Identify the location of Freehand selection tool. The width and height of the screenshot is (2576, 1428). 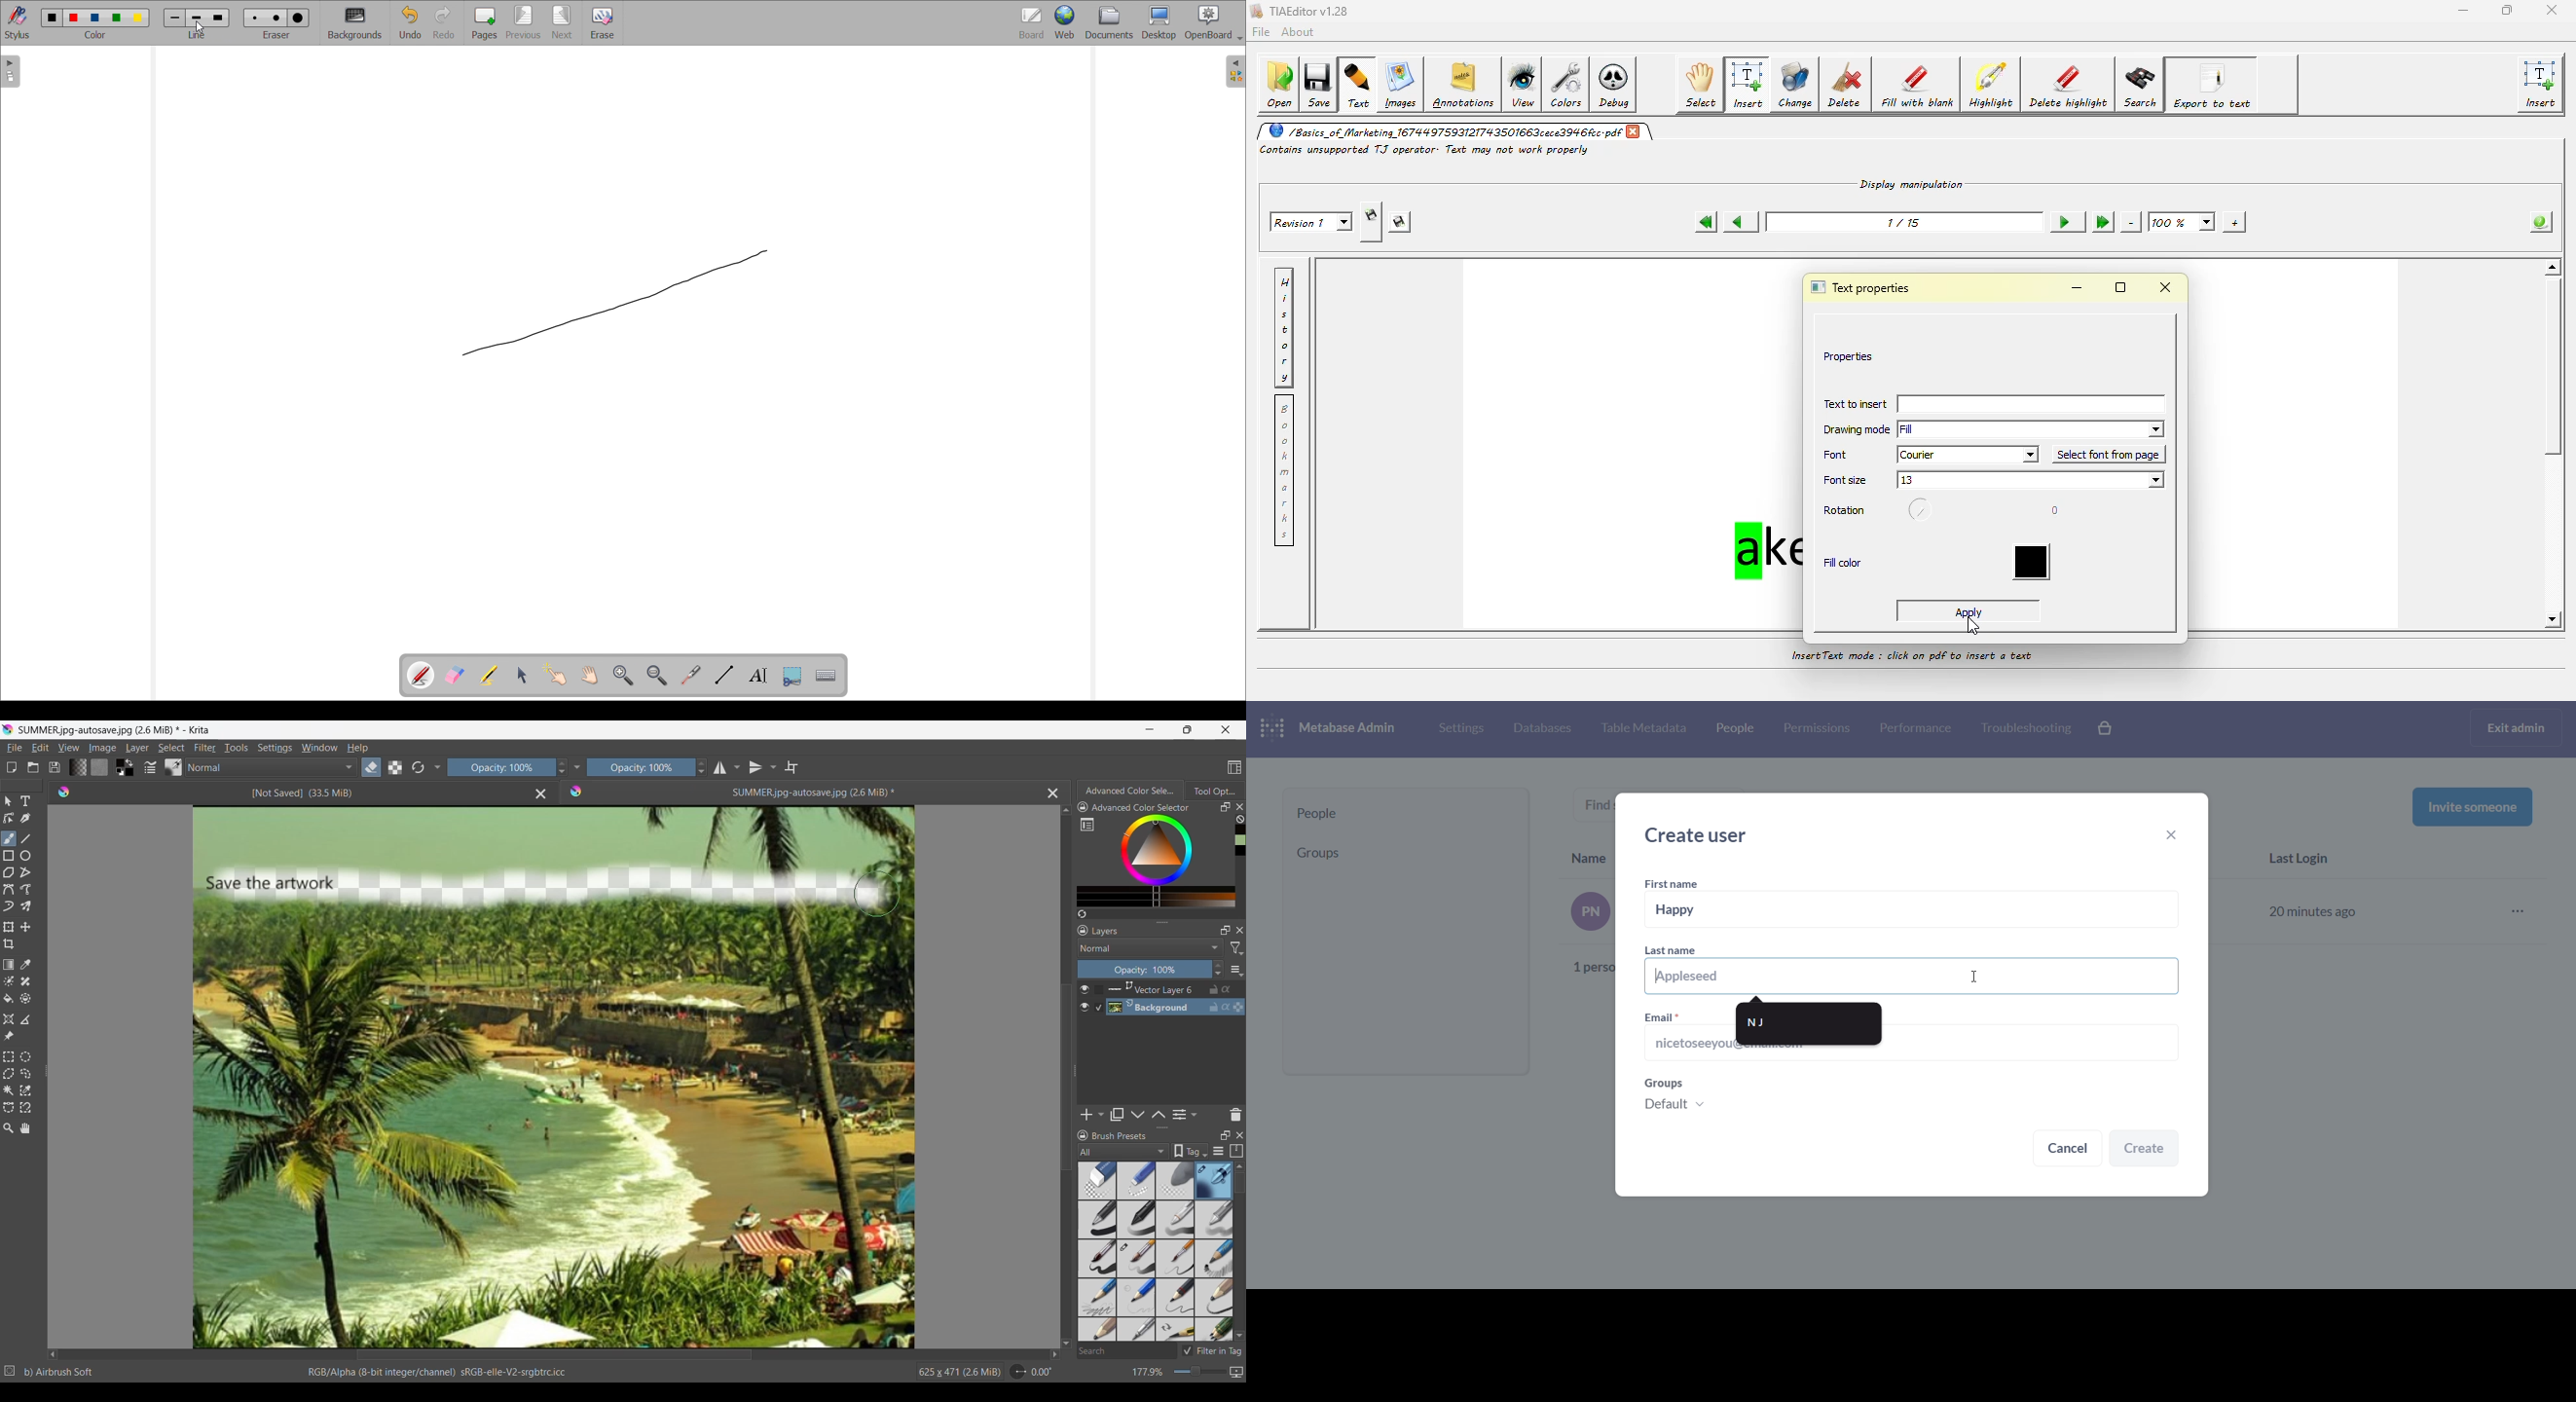
(25, 1074).